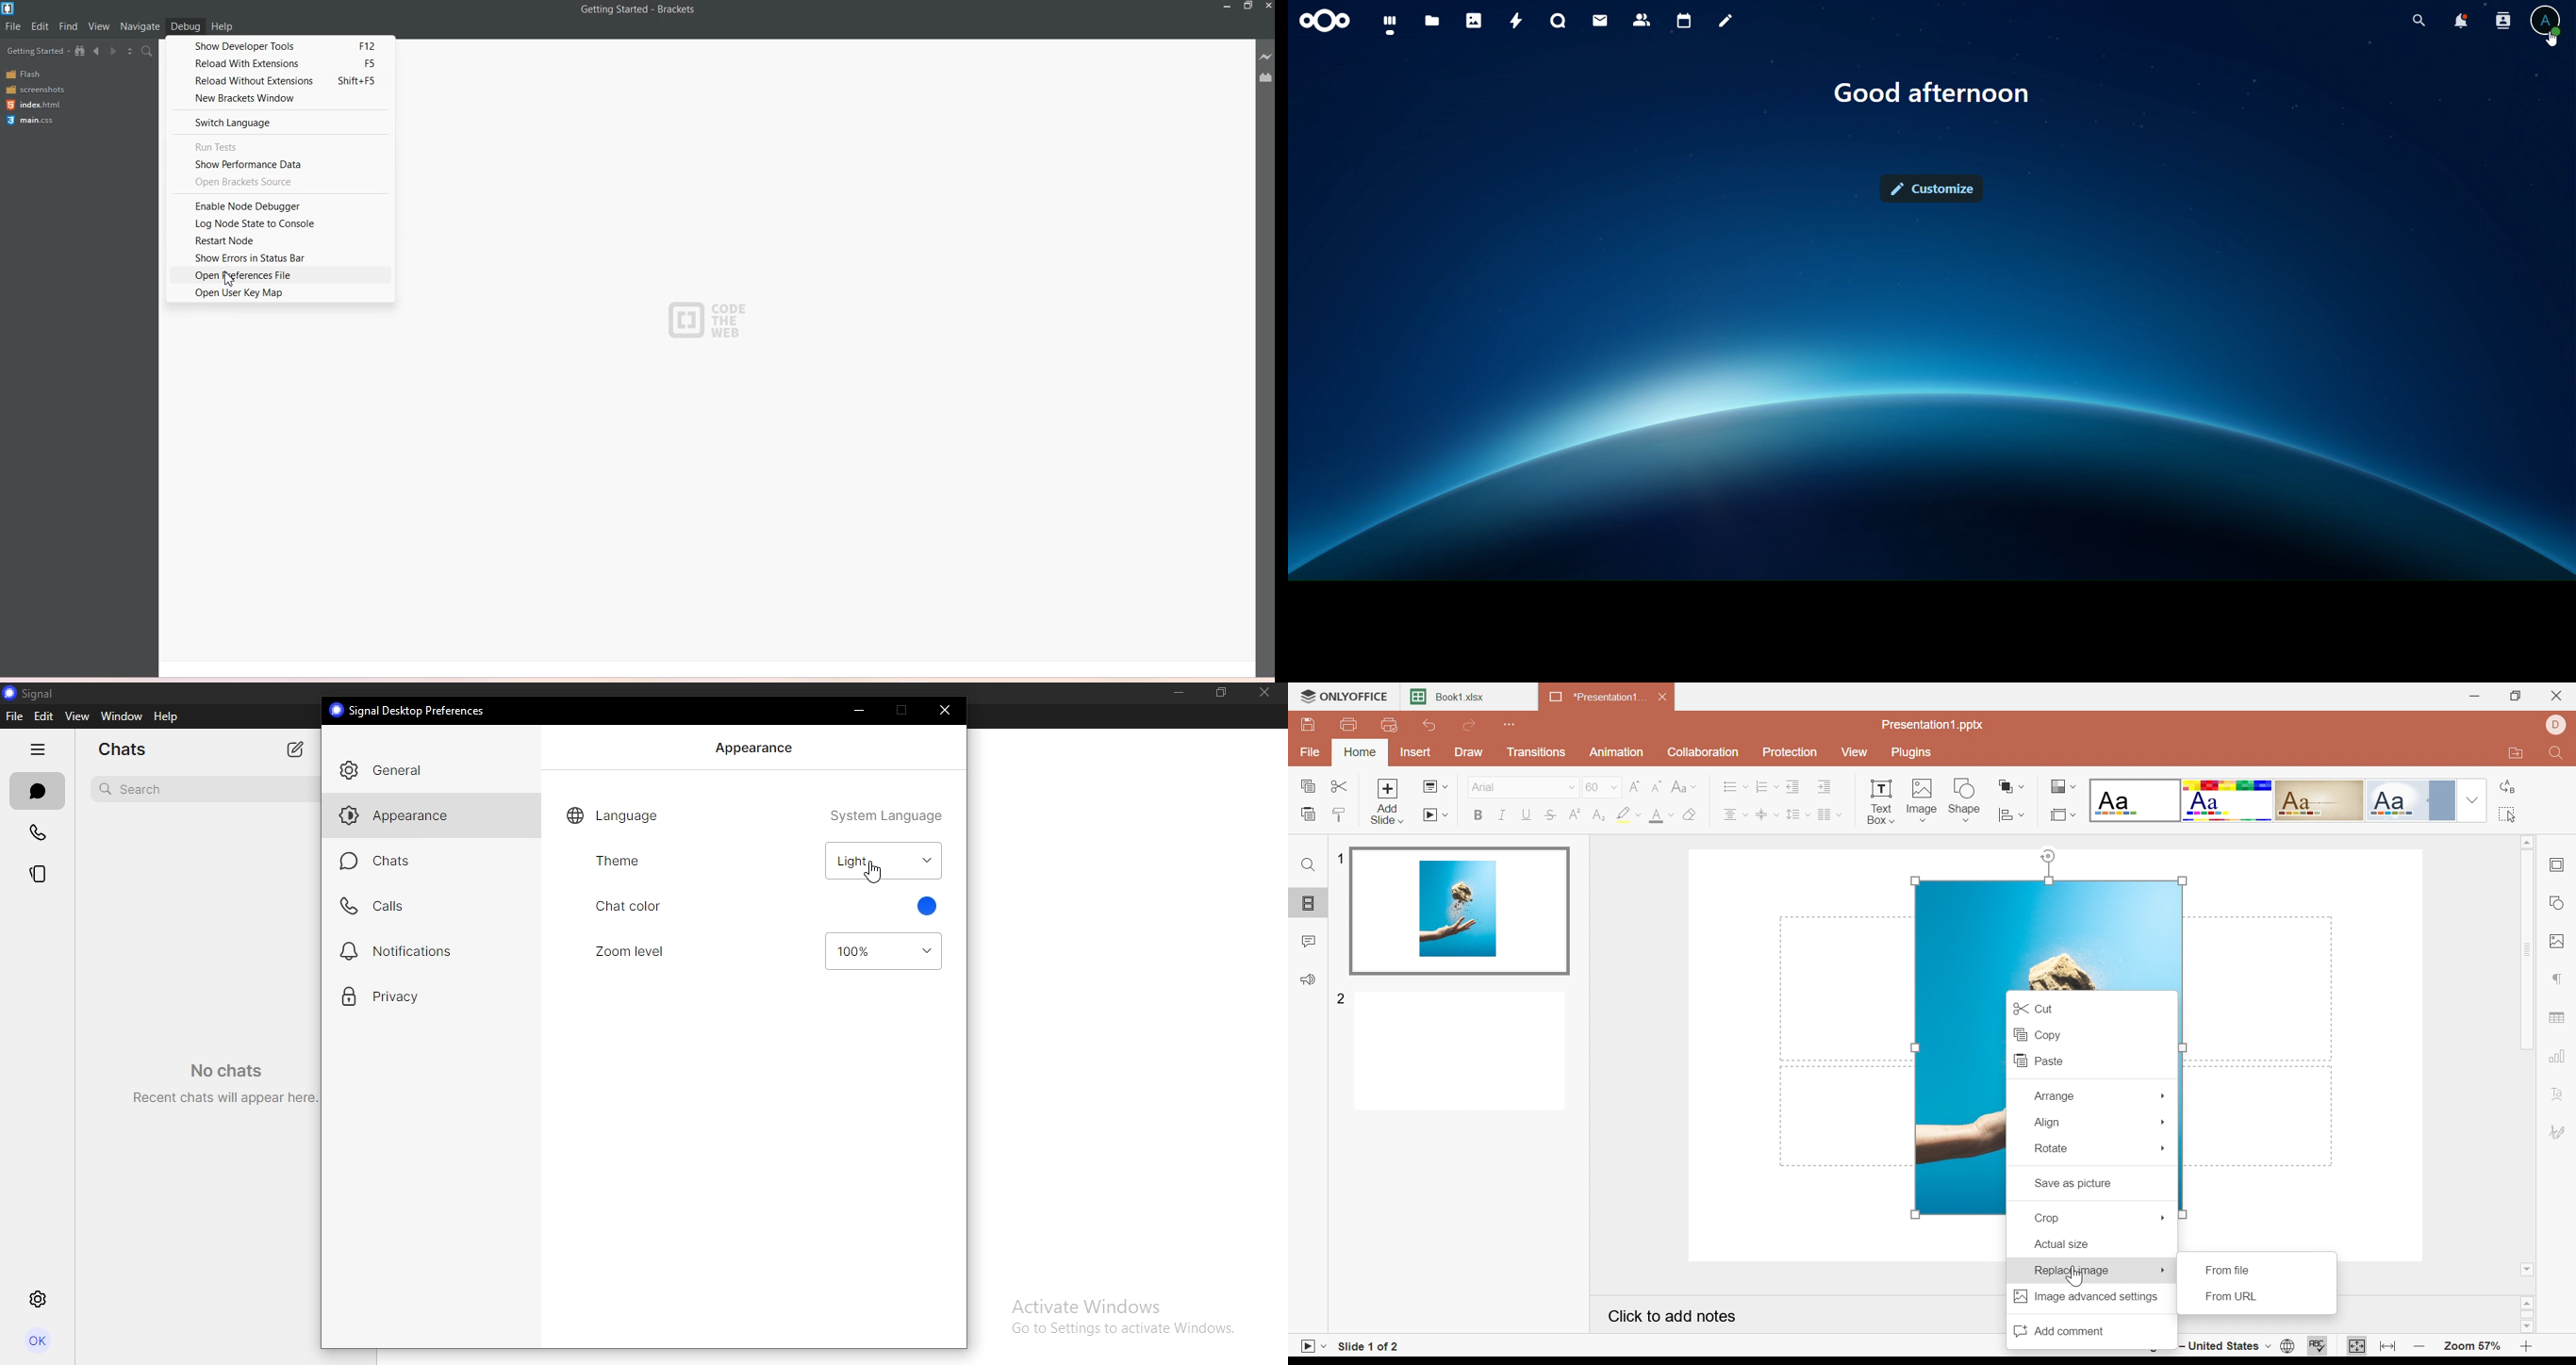 This screenshot has height=1372, width=2576. What do you see at coordinates (30, 693) in the screenshot?
I see `signal logo` at bounding box center [30, 693].